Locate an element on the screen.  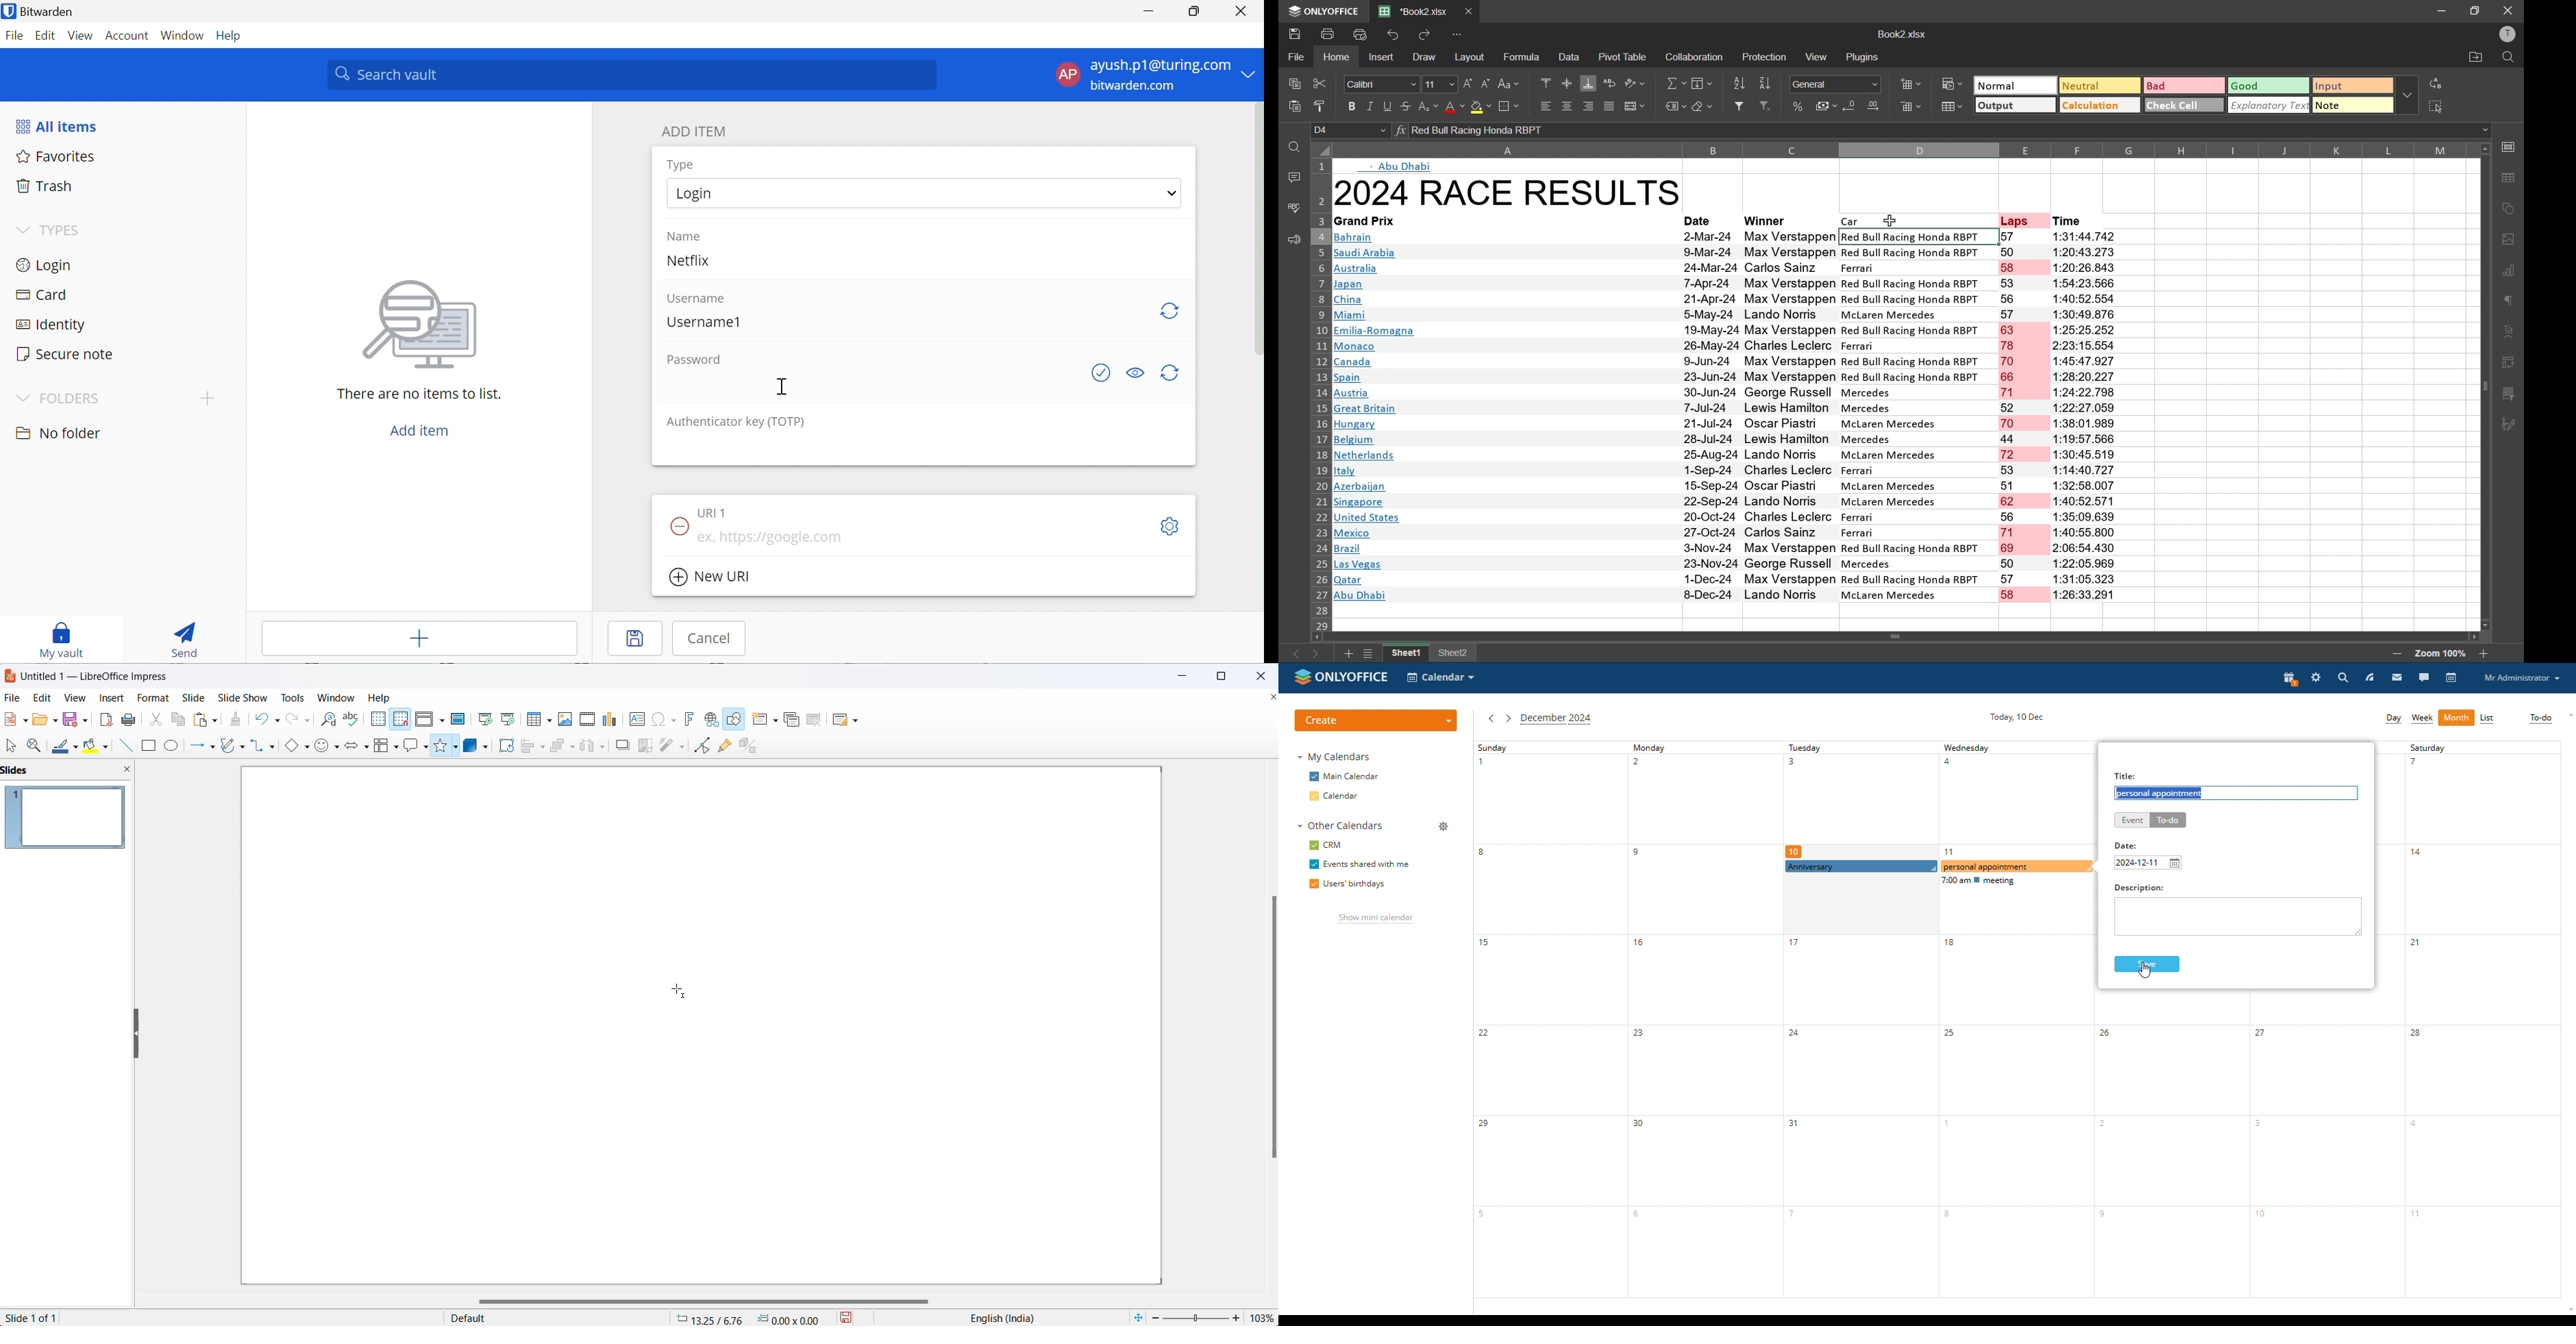
align is located at coordinates (534, 747).